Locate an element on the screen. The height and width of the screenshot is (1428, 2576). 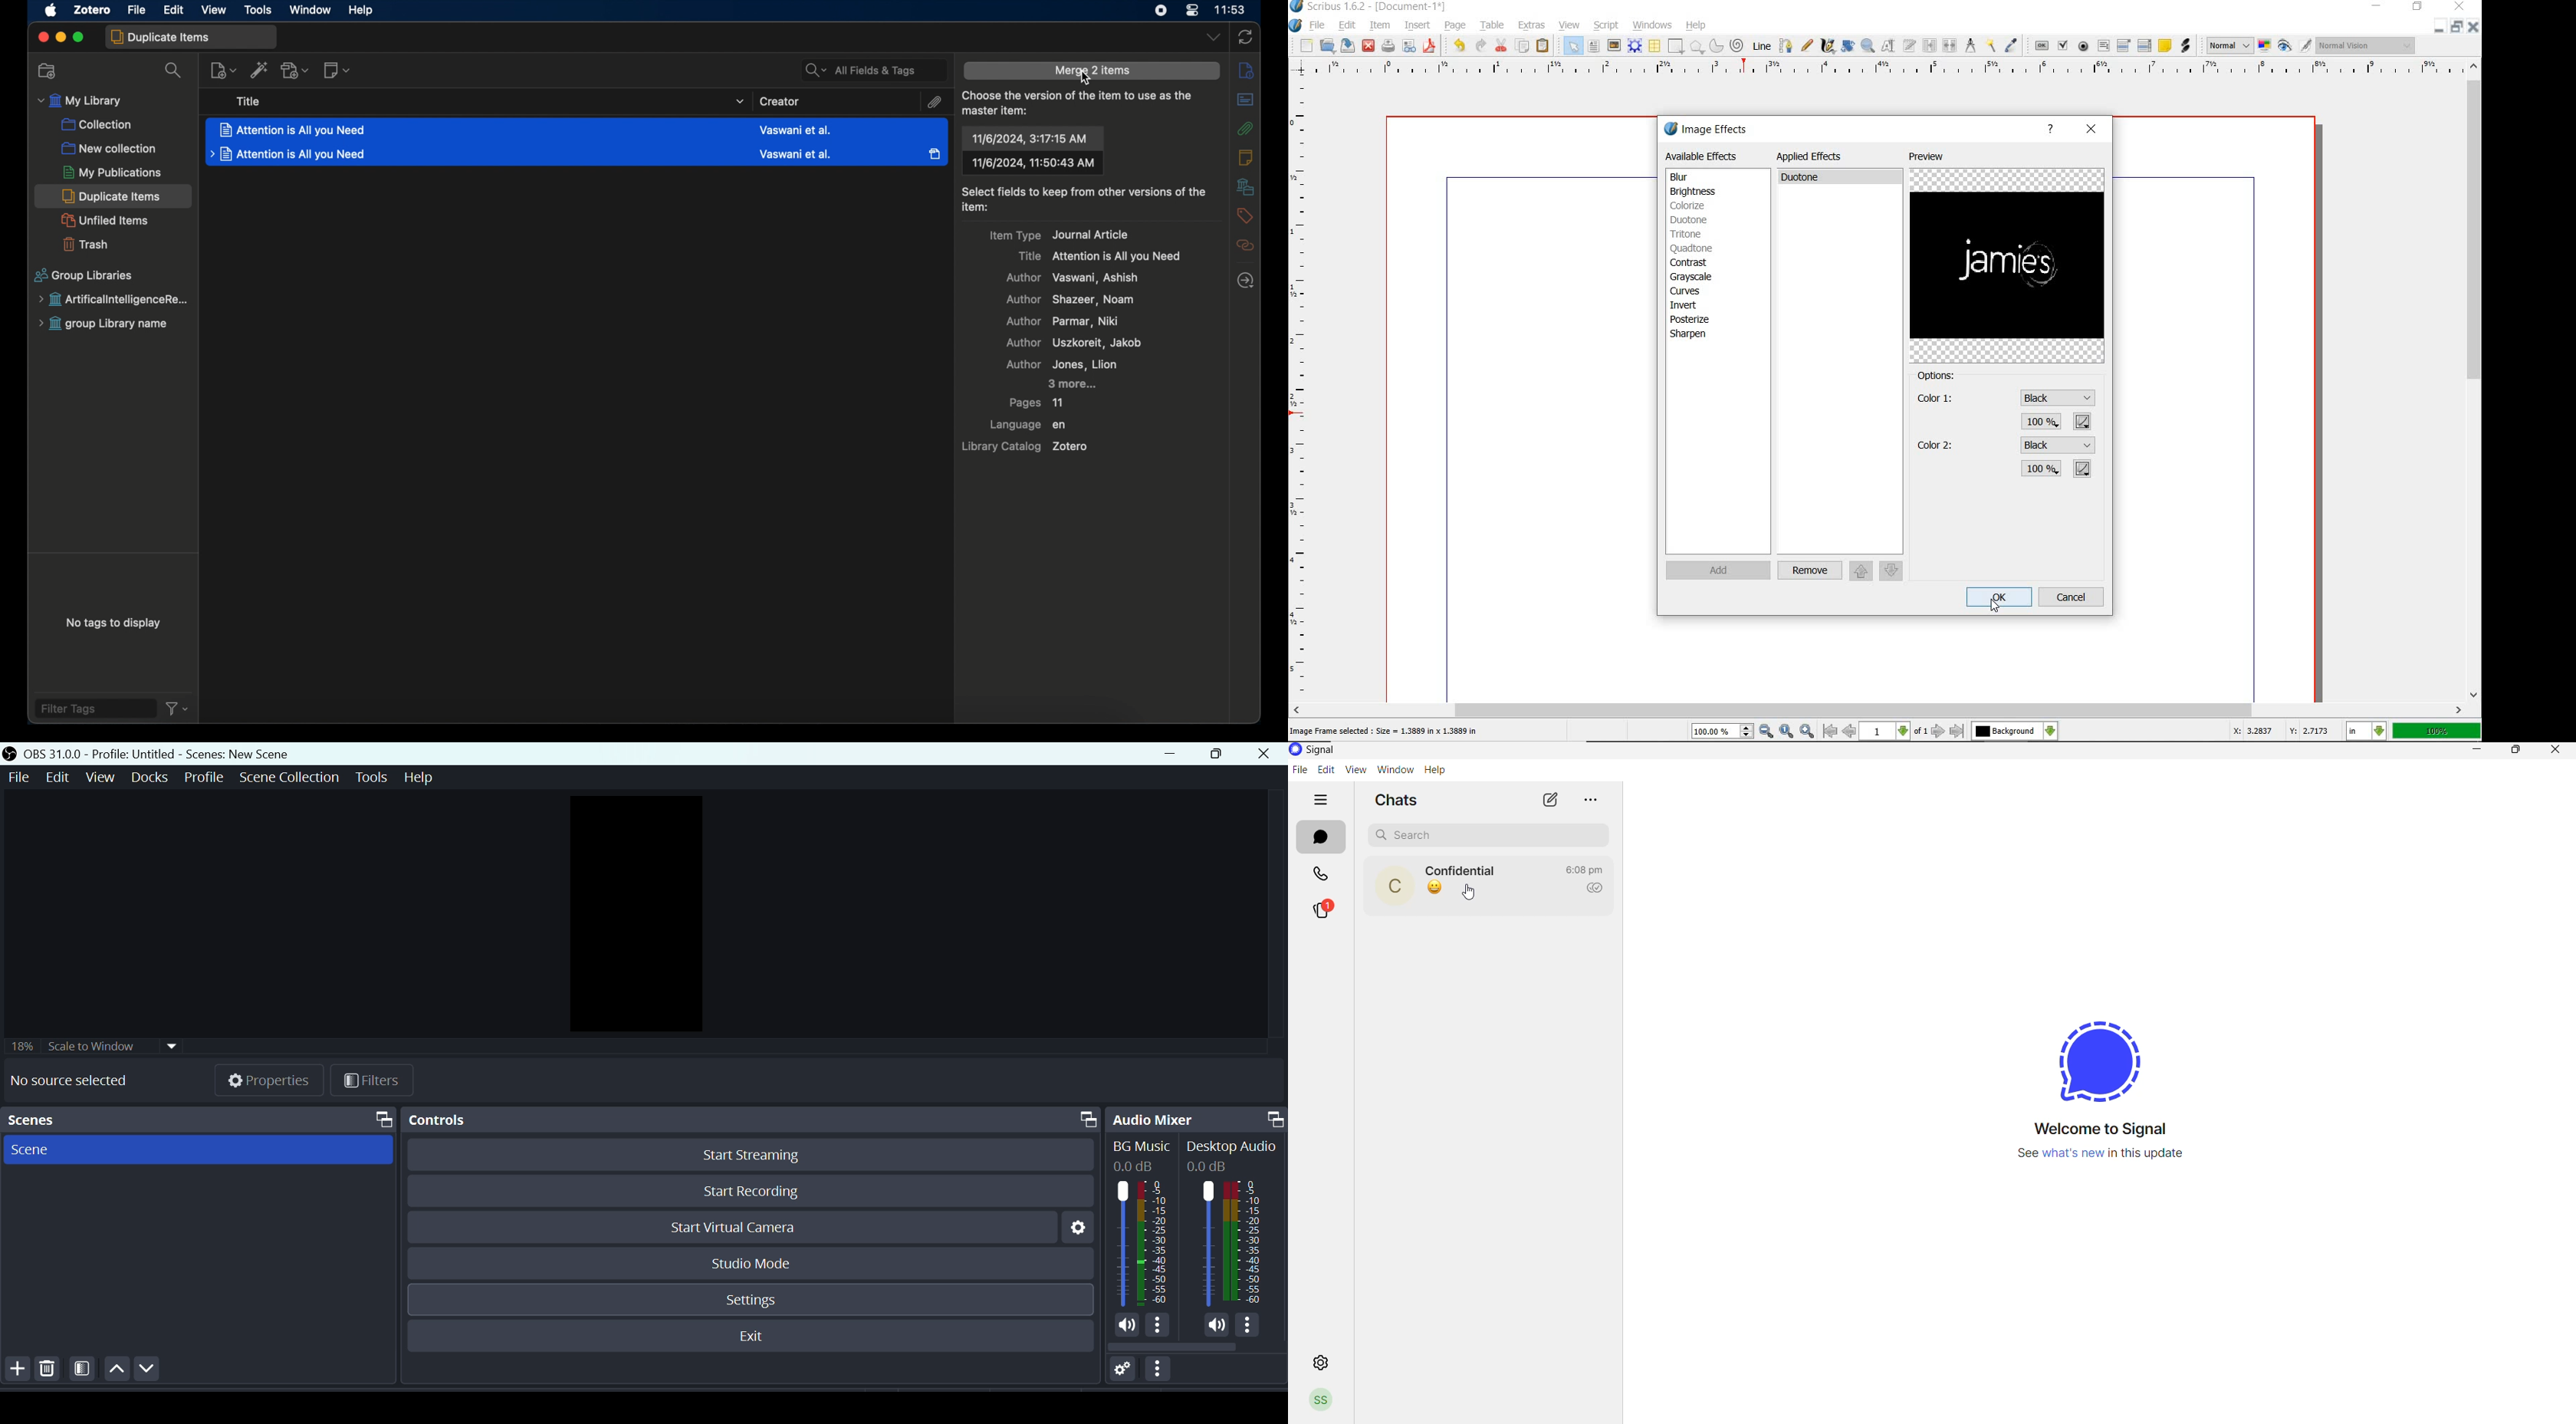
colorize is located at coordinates (1700, 205).